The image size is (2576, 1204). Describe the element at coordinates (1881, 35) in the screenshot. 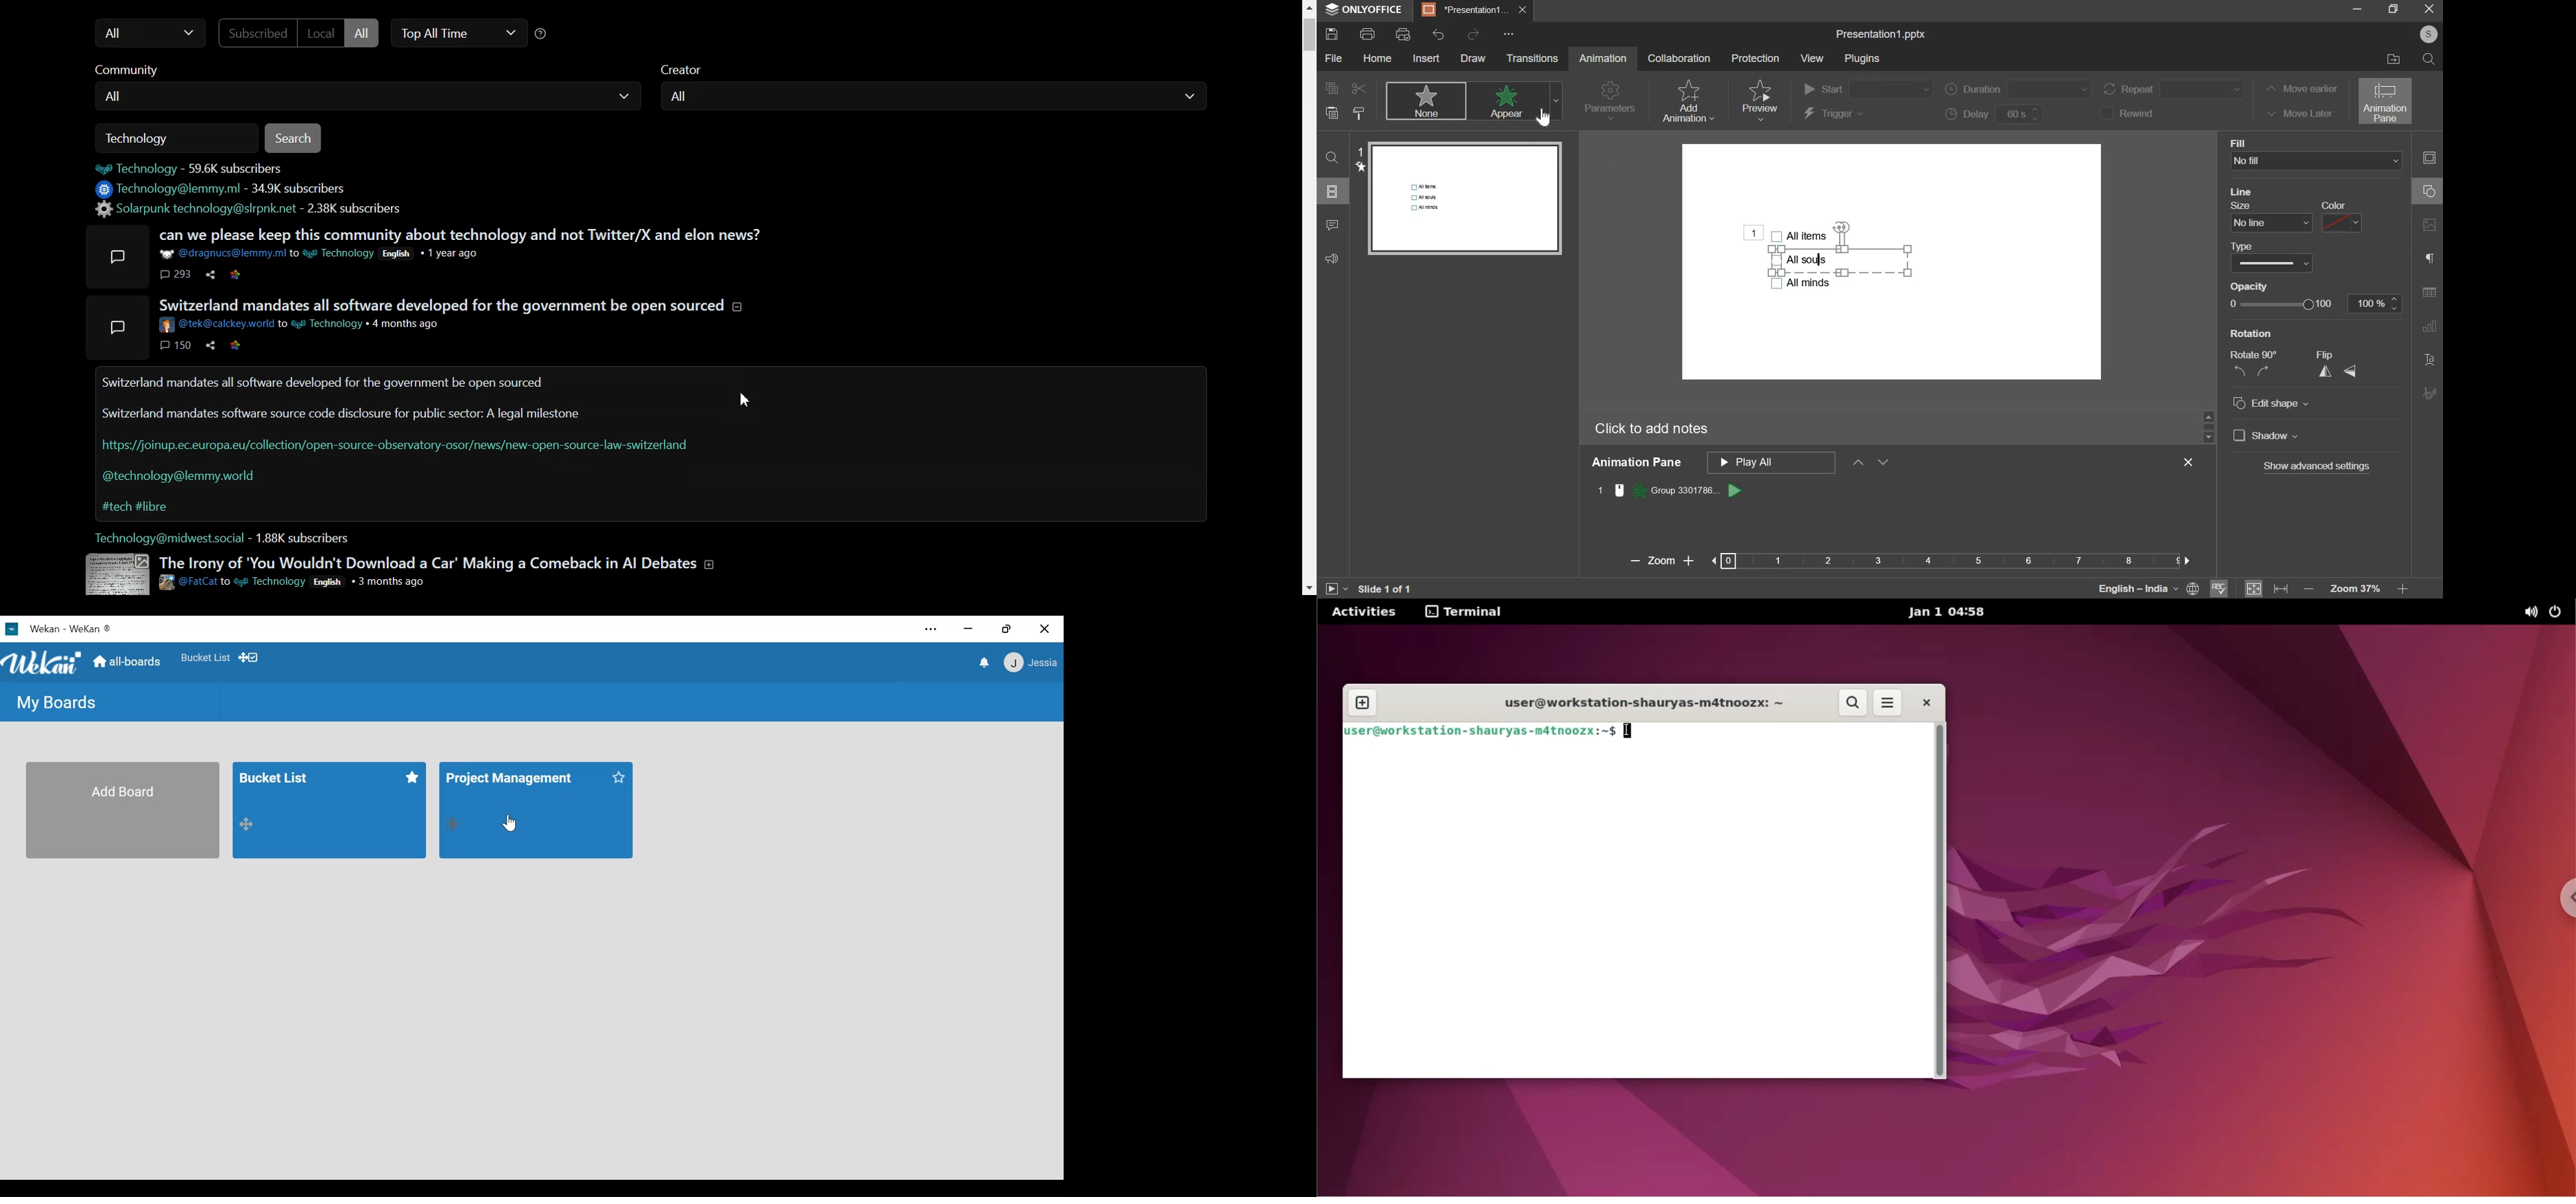

I see `file name` at that location.